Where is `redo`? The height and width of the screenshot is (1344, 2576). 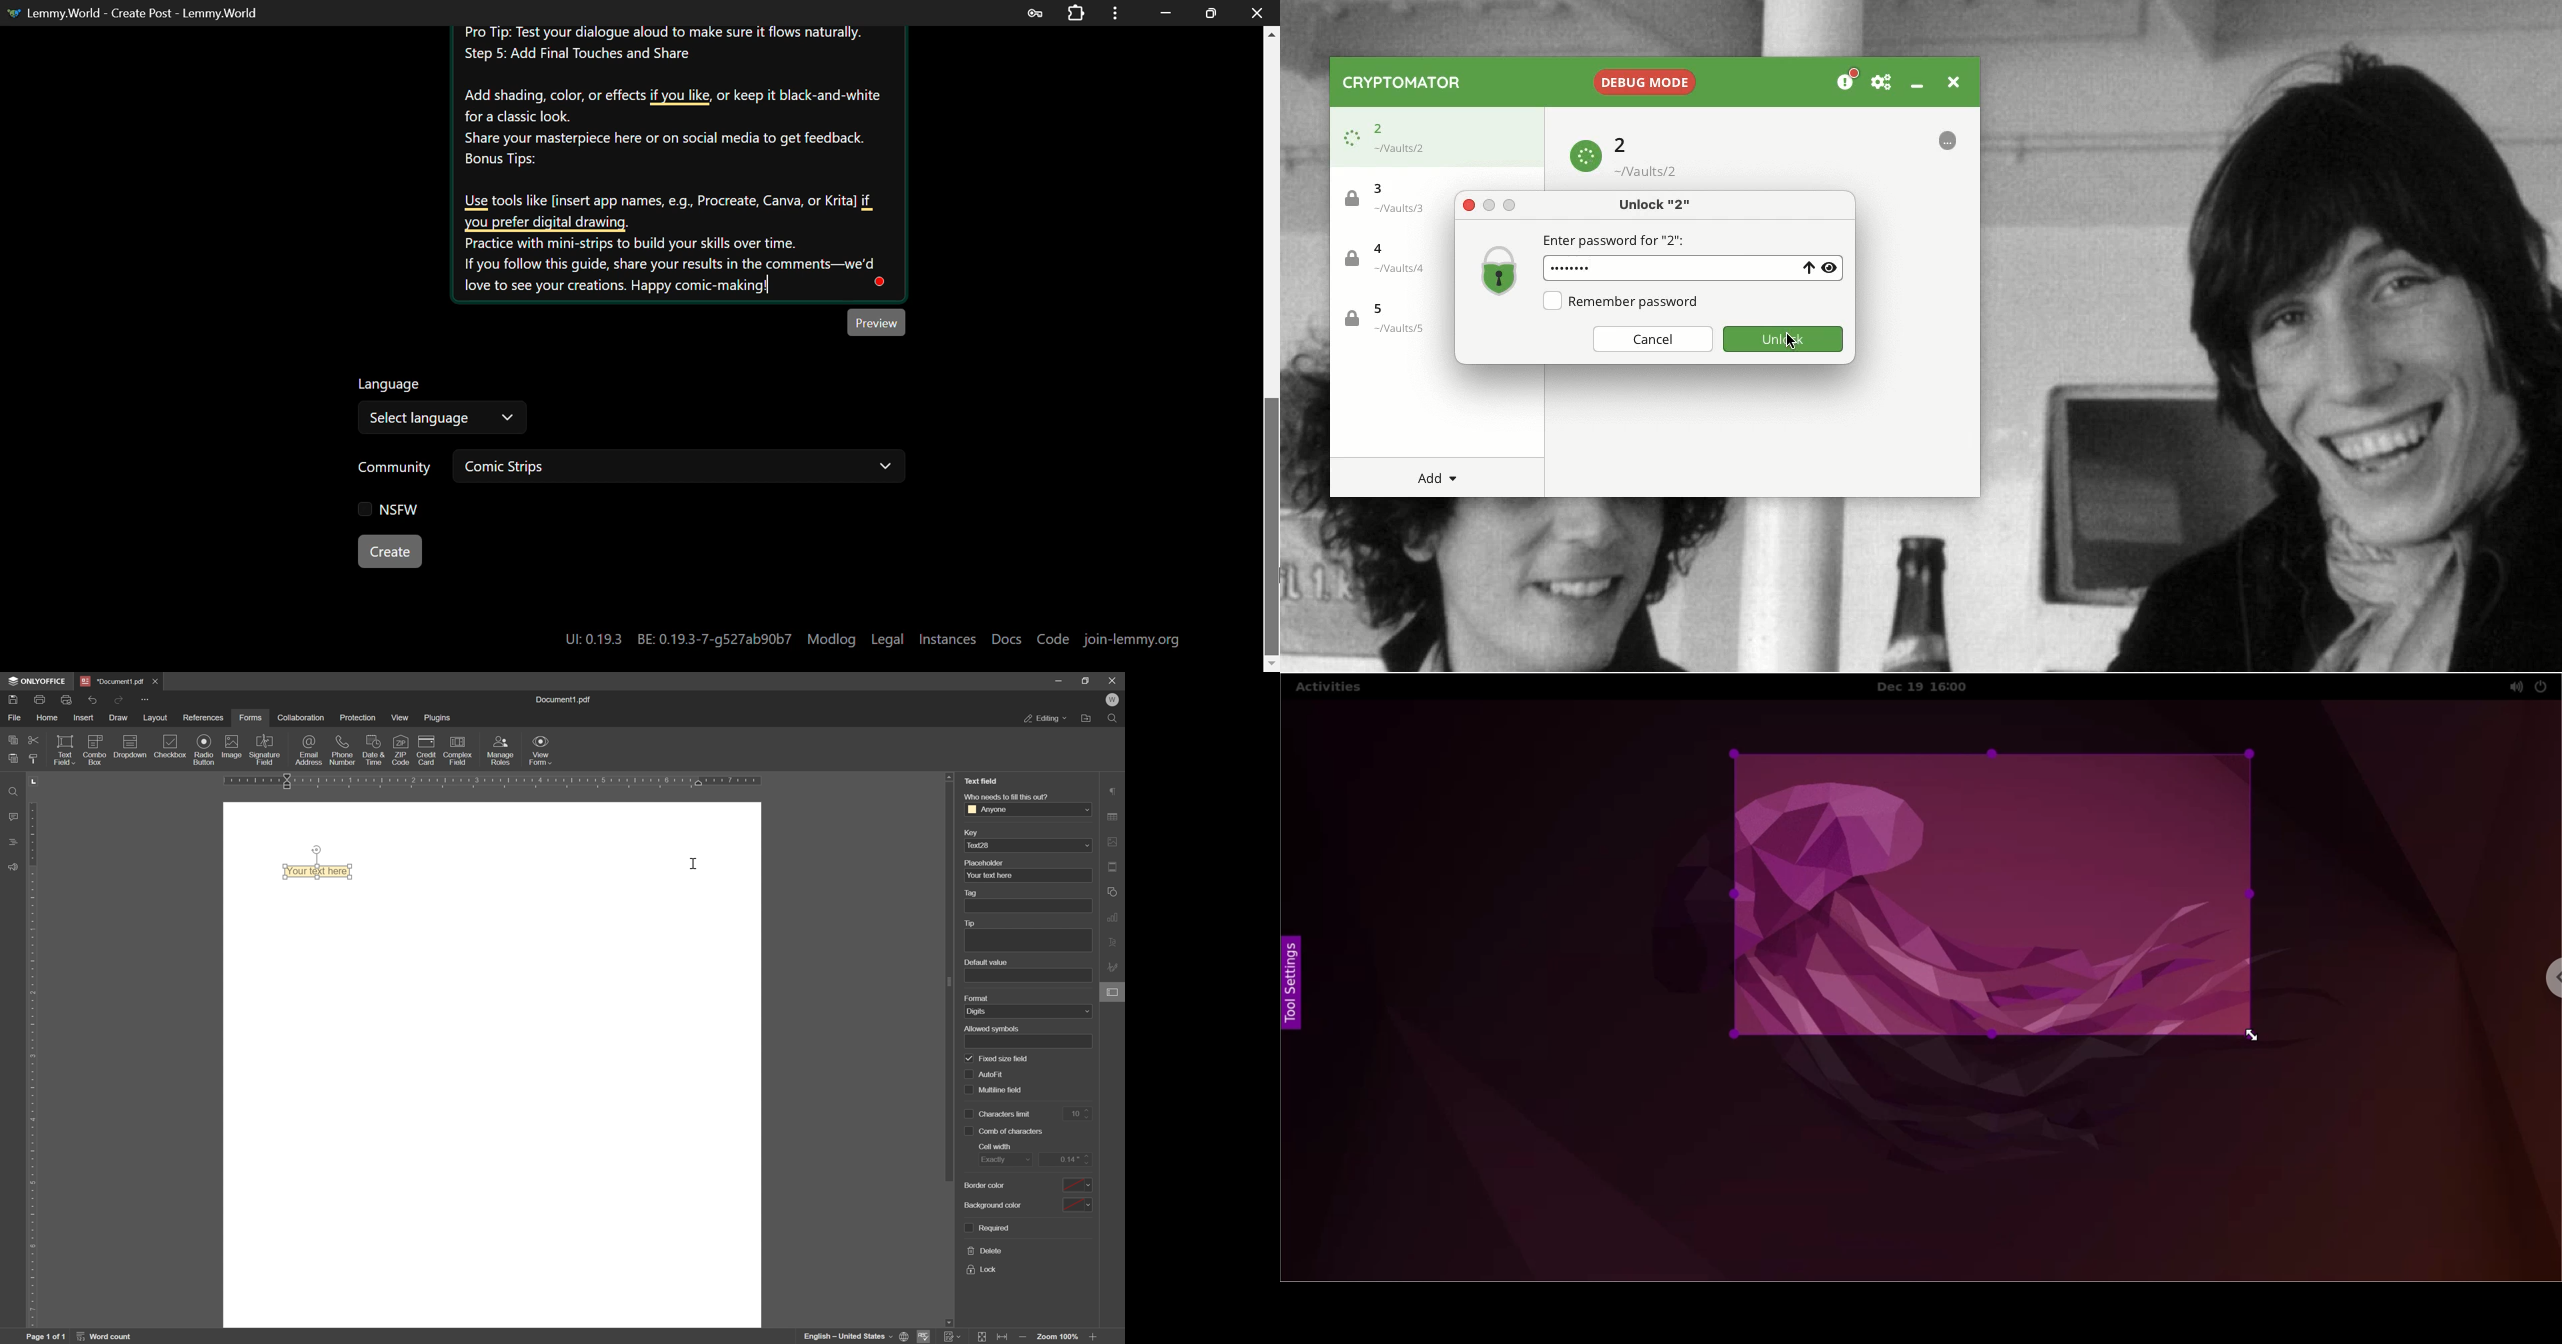 redo is located at coordinates (121, 700).